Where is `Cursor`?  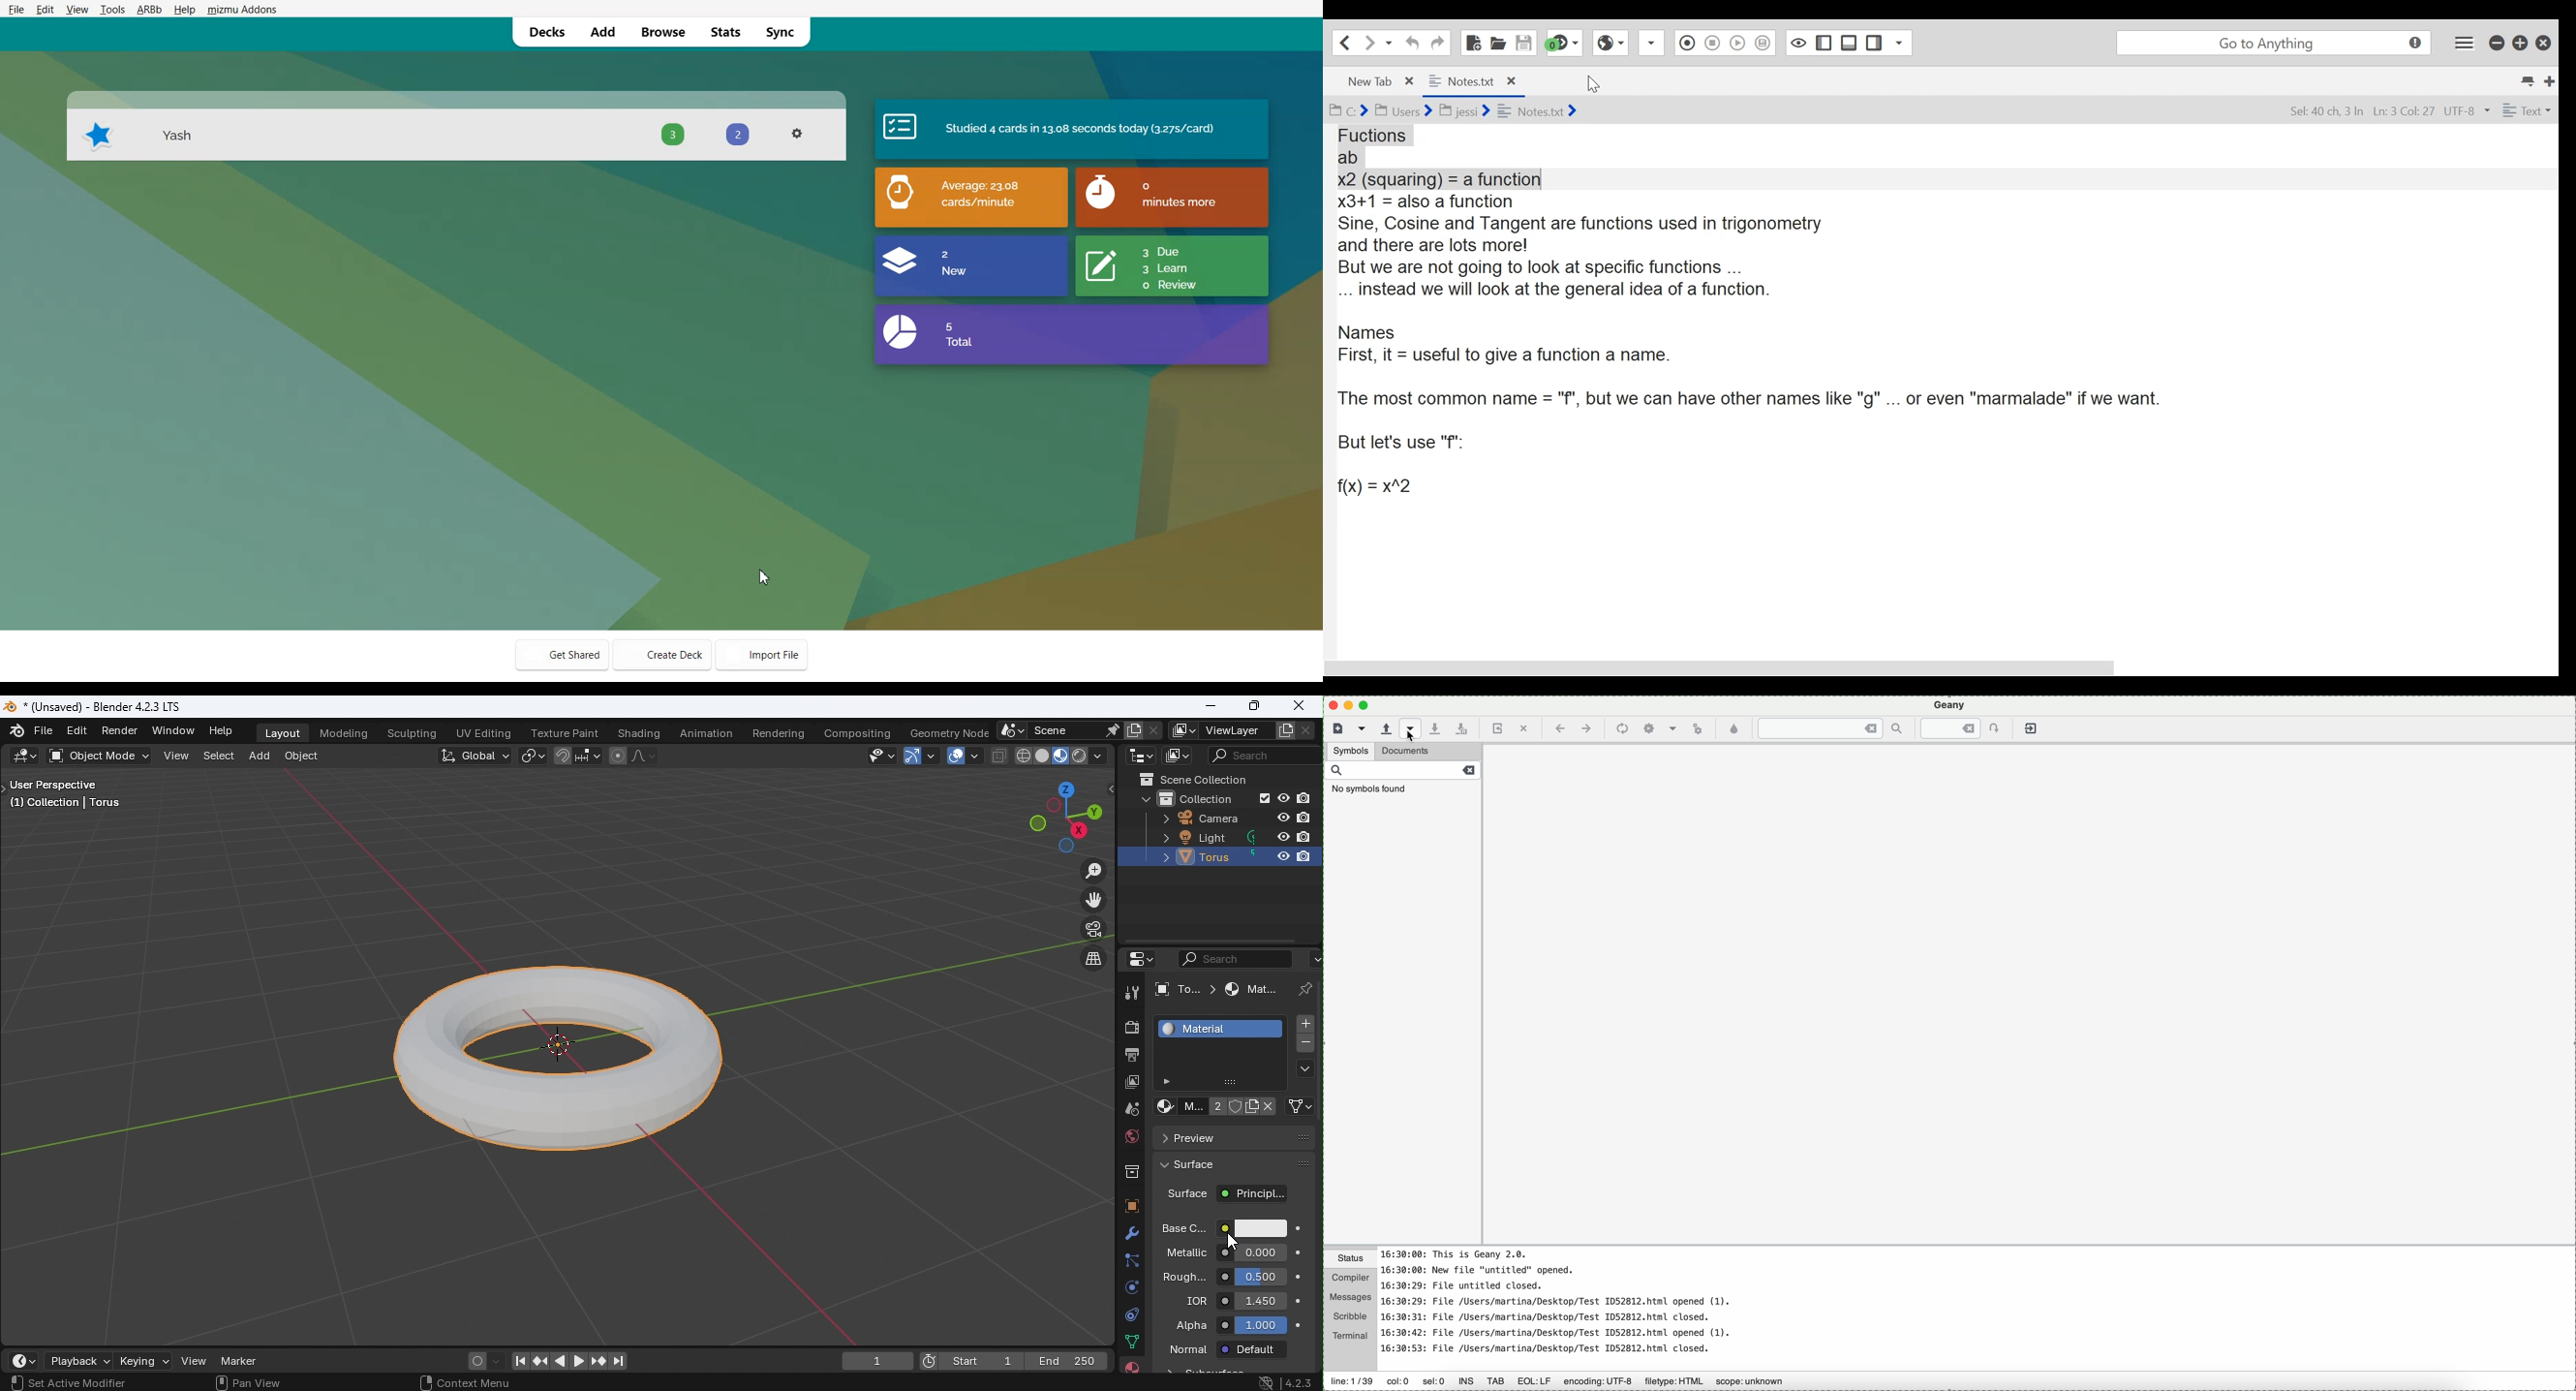
Cursor is located at coordinates (768, 578).